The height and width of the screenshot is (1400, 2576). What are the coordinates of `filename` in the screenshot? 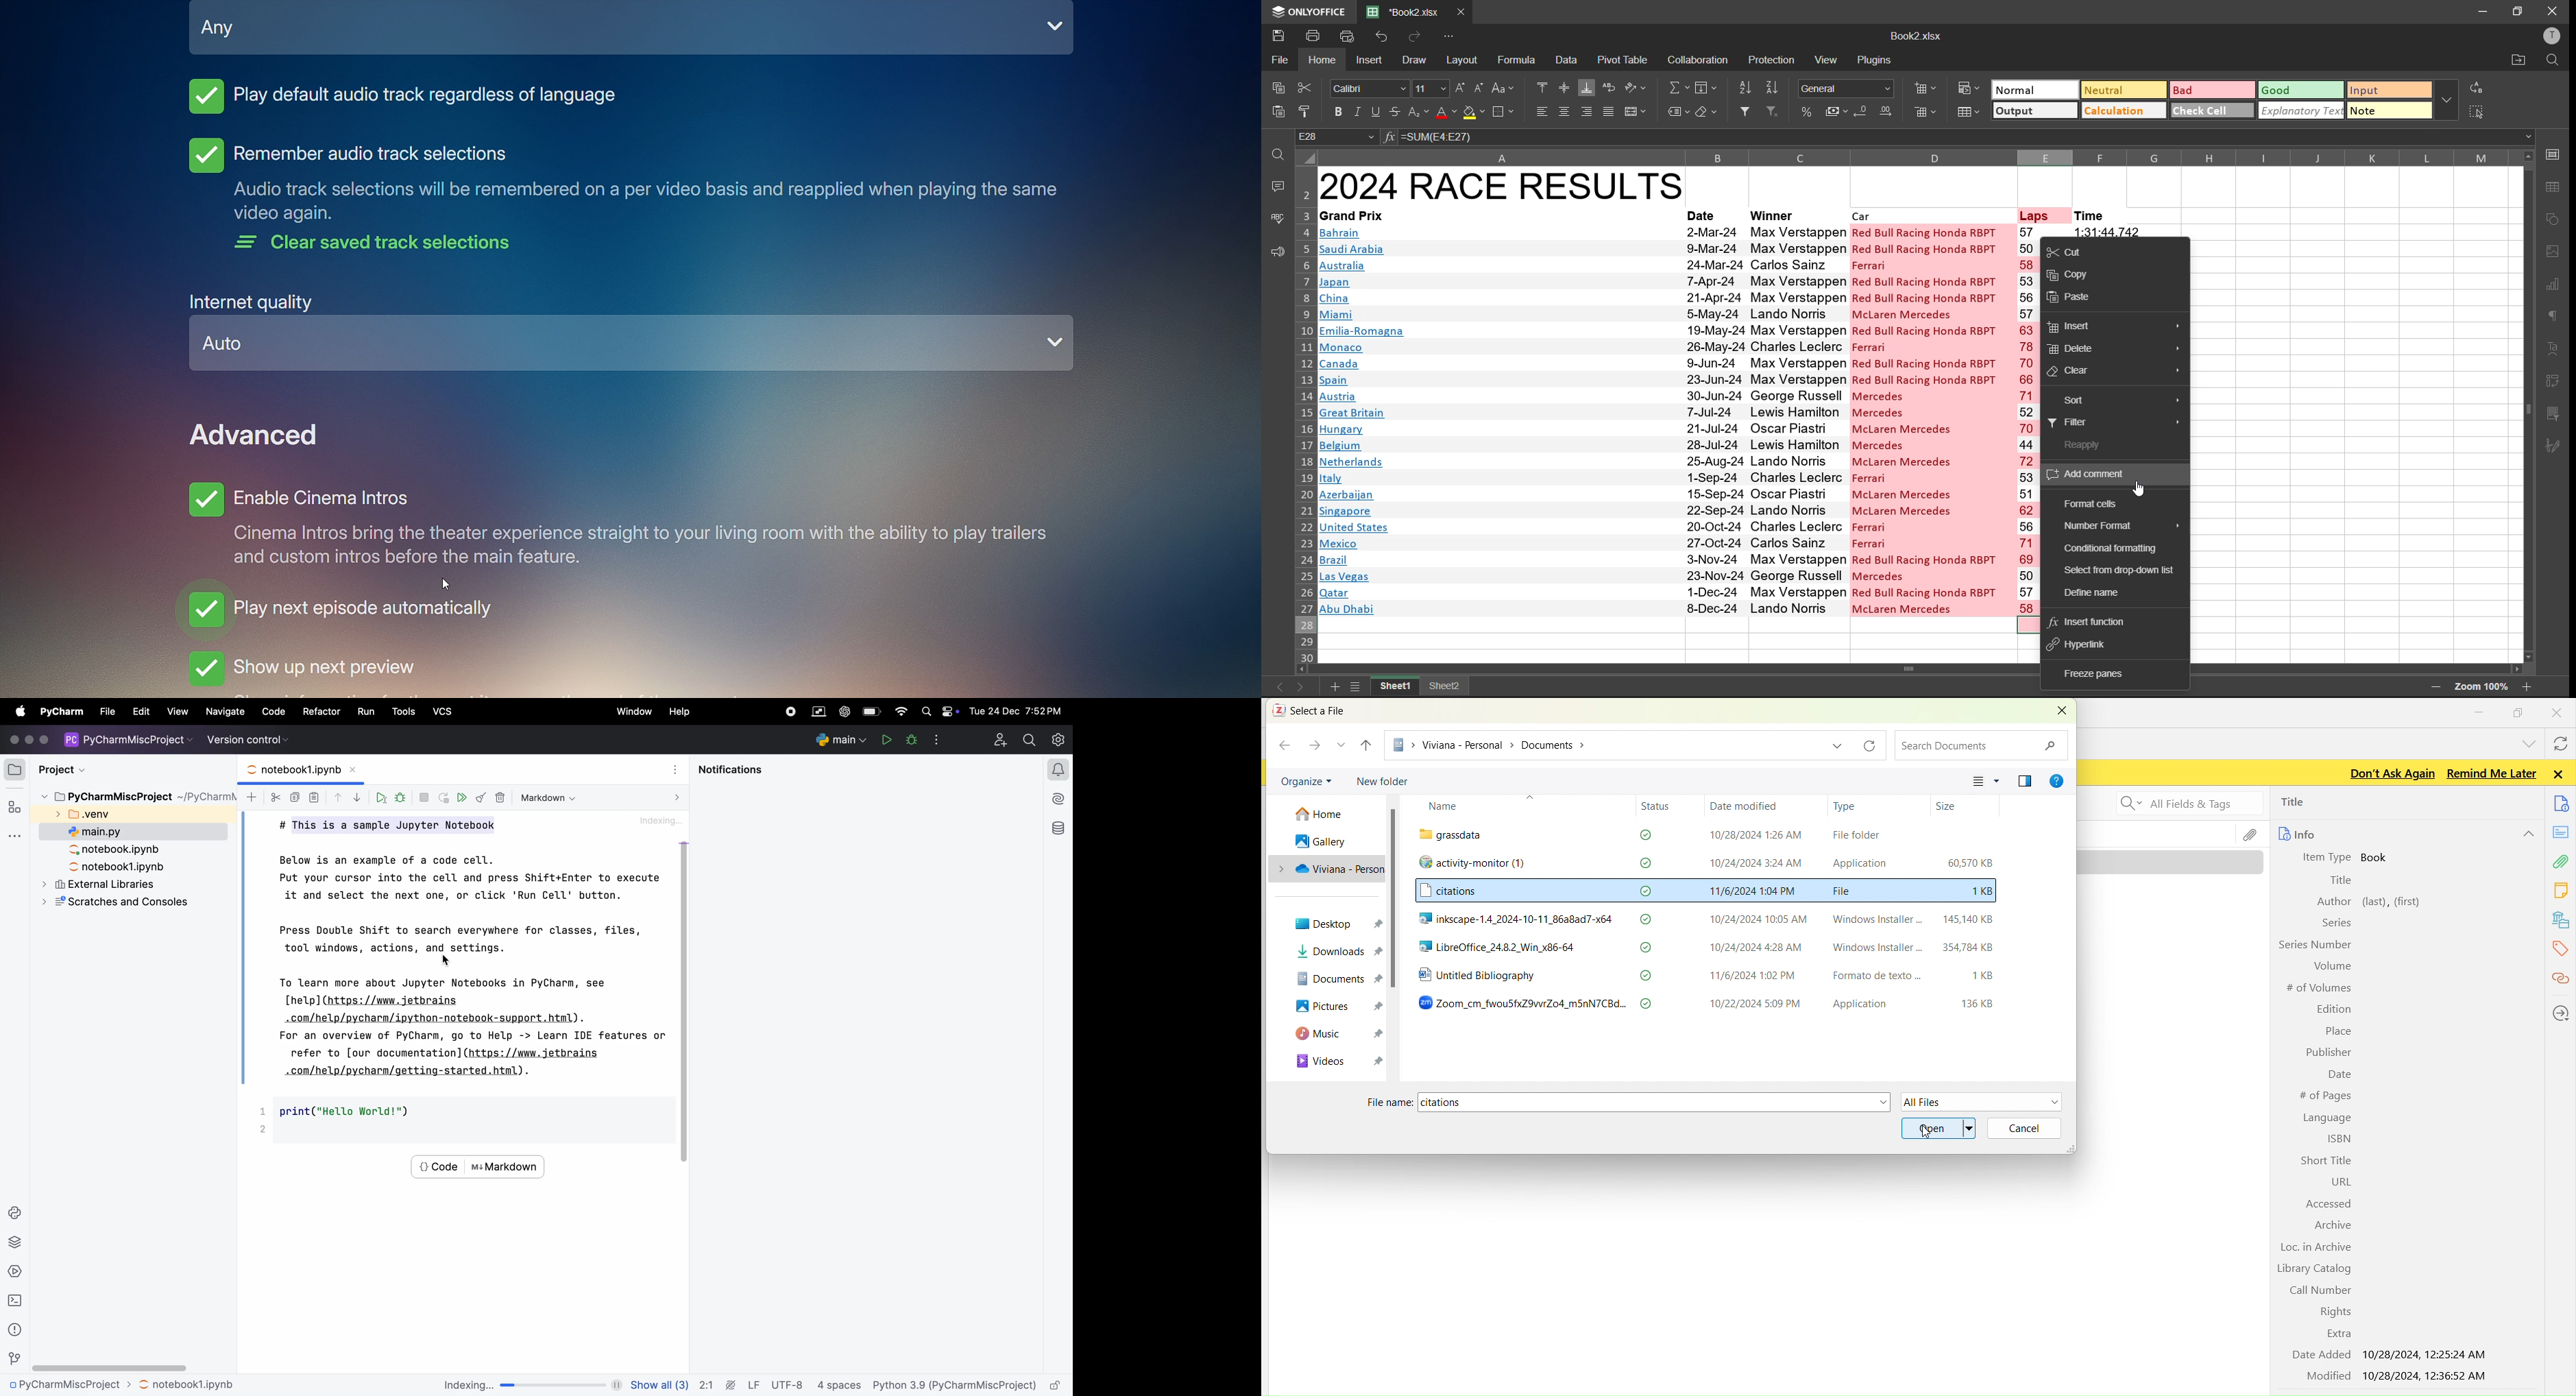 It's located at (1402, 10).